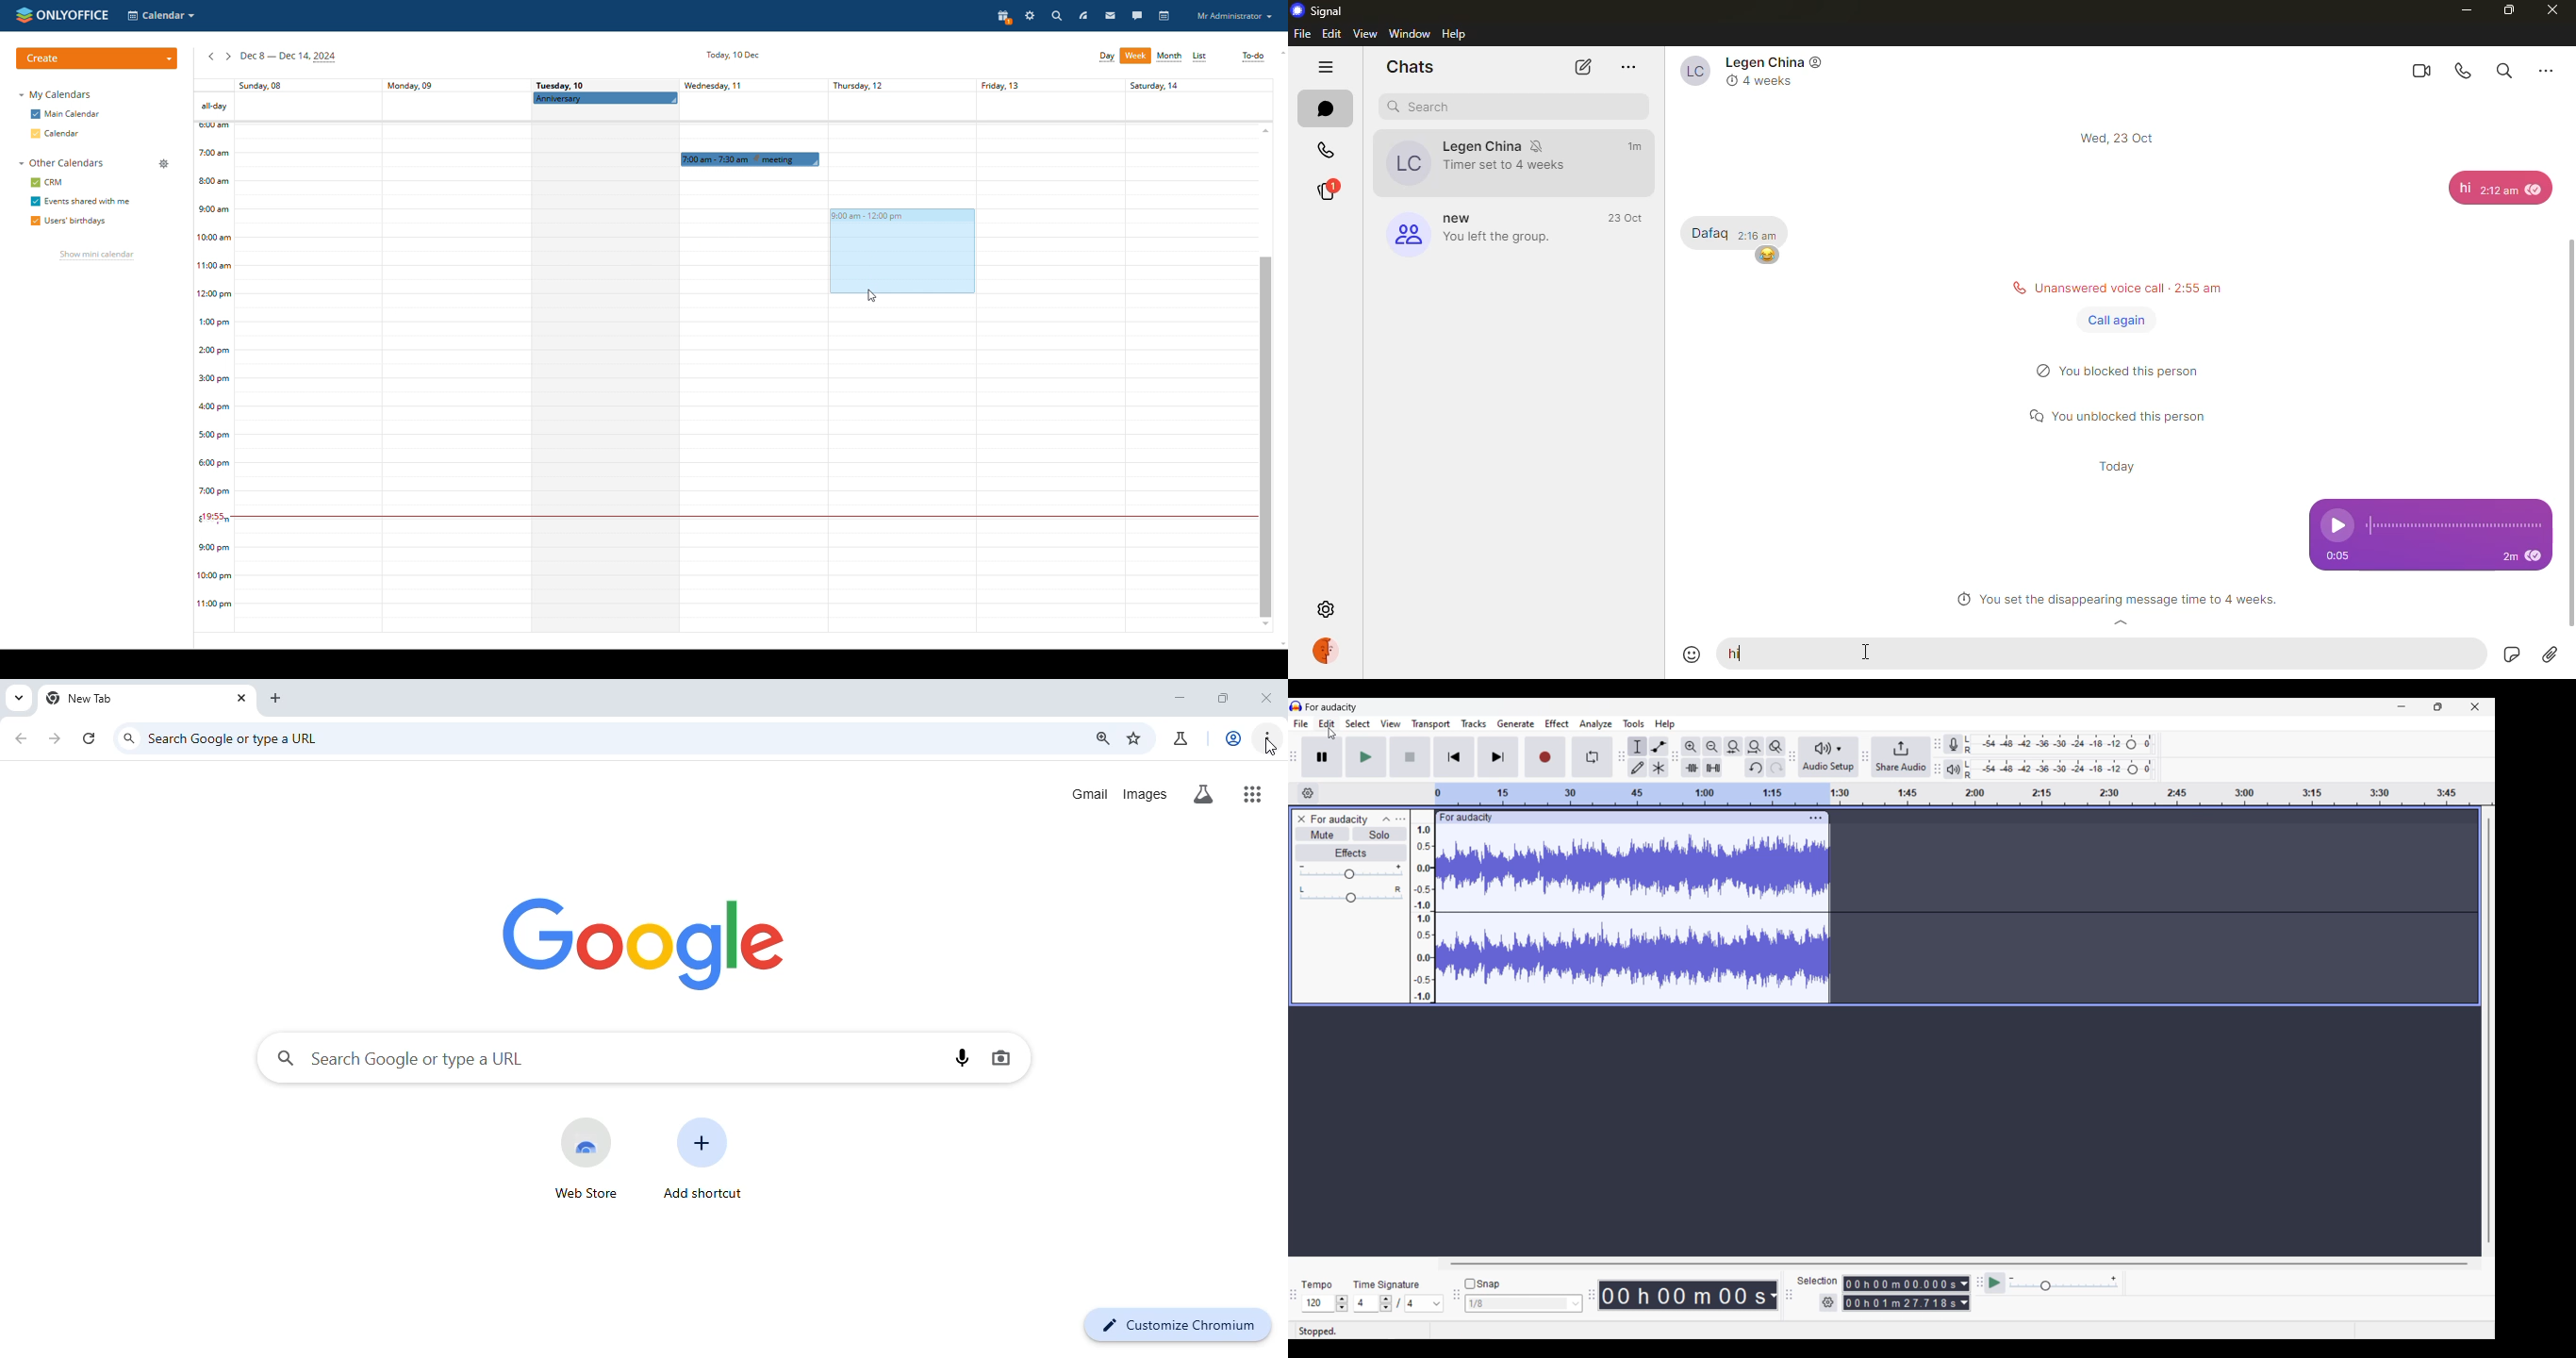 The image size is (2576, 1372). I want to click on users' birthdays, so click(80, 222).